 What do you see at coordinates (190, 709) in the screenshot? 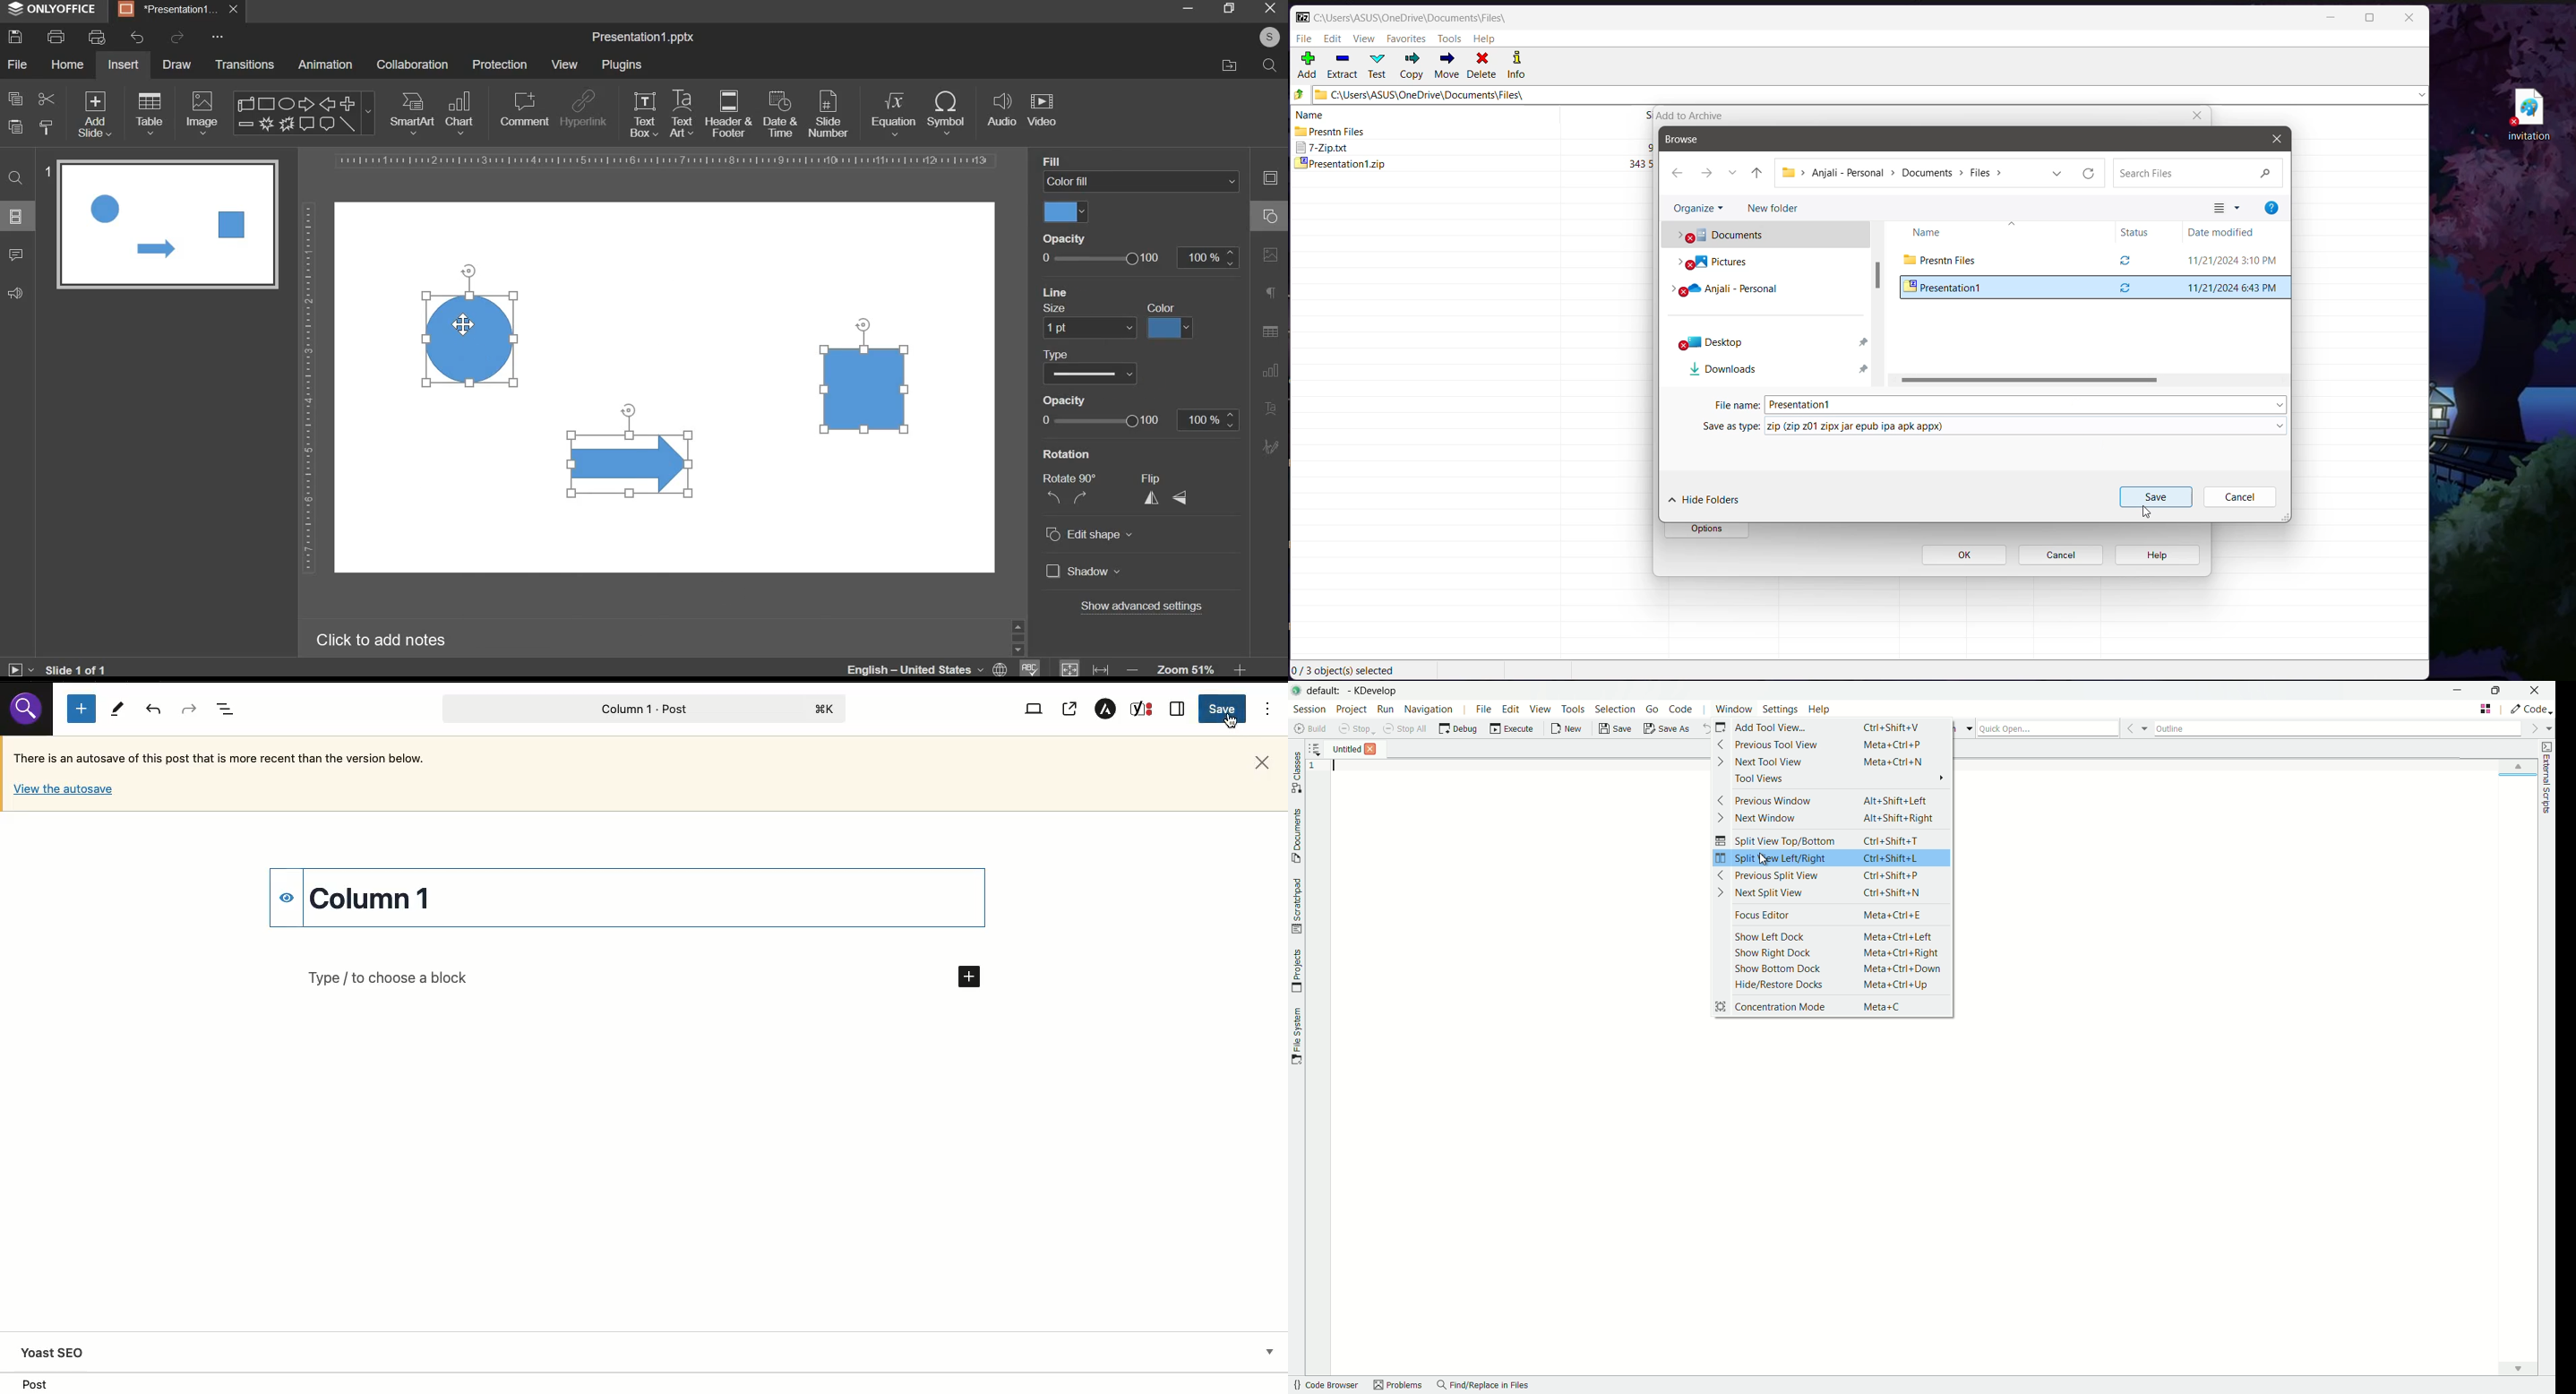
I see `Redo` at bounding box center [190, 709].